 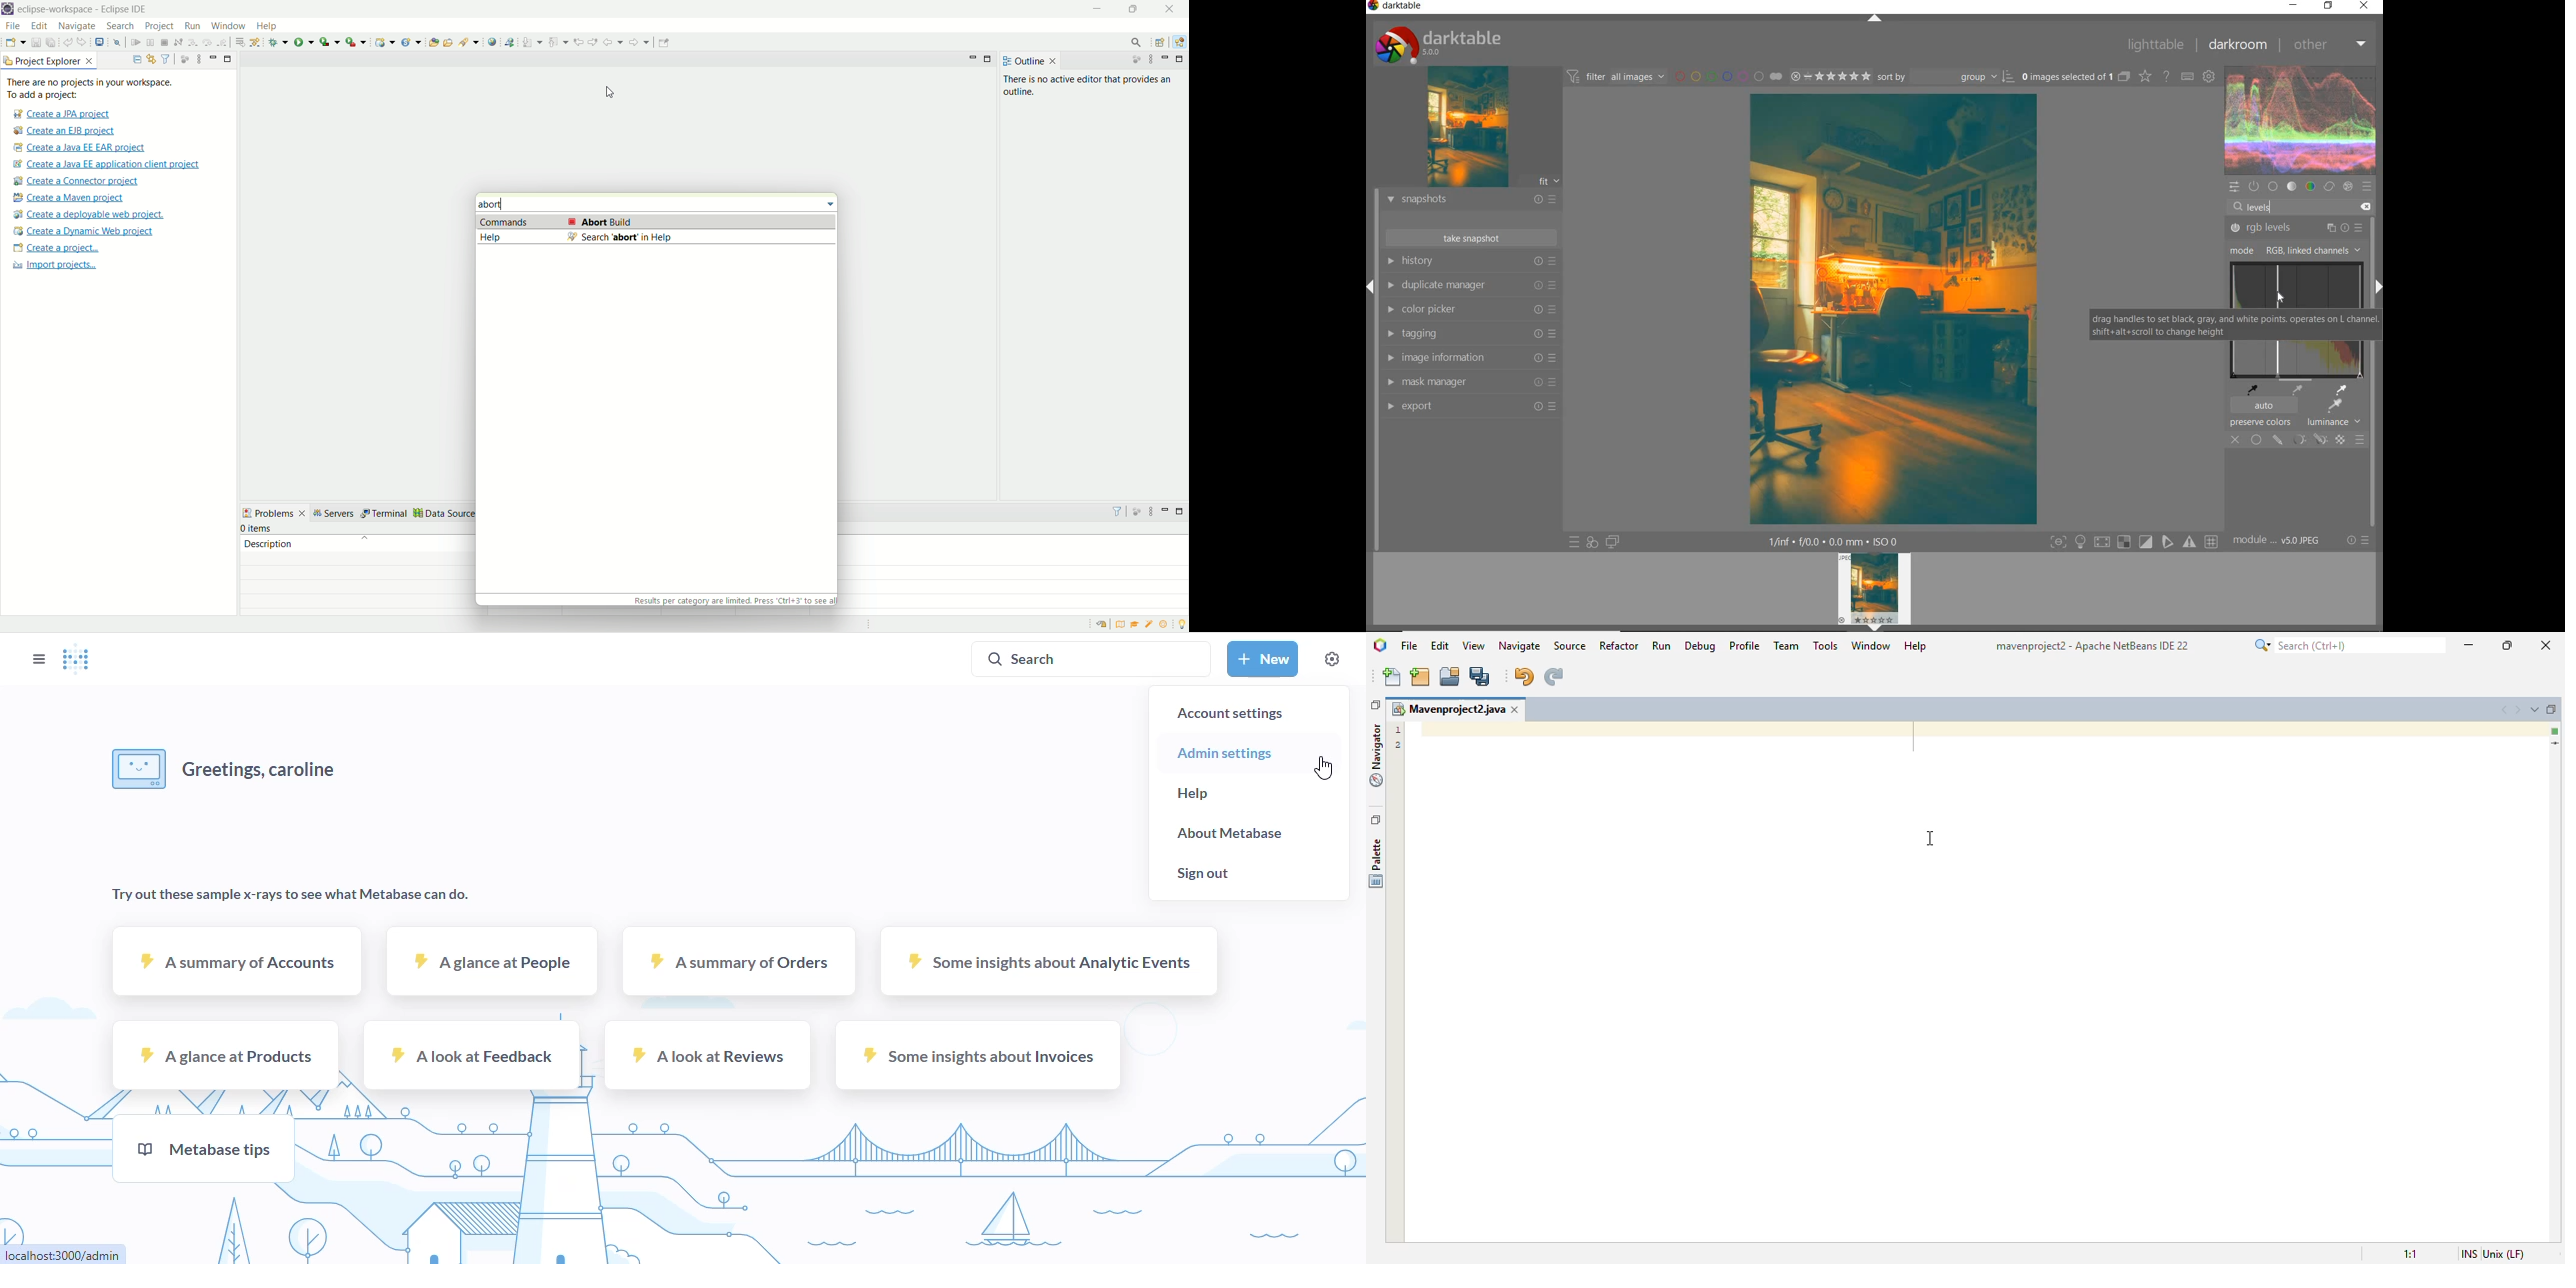 What do you see at coordinates (56, 249) in the screenshot?
I see `create a project` at bounding box center [56, 249].